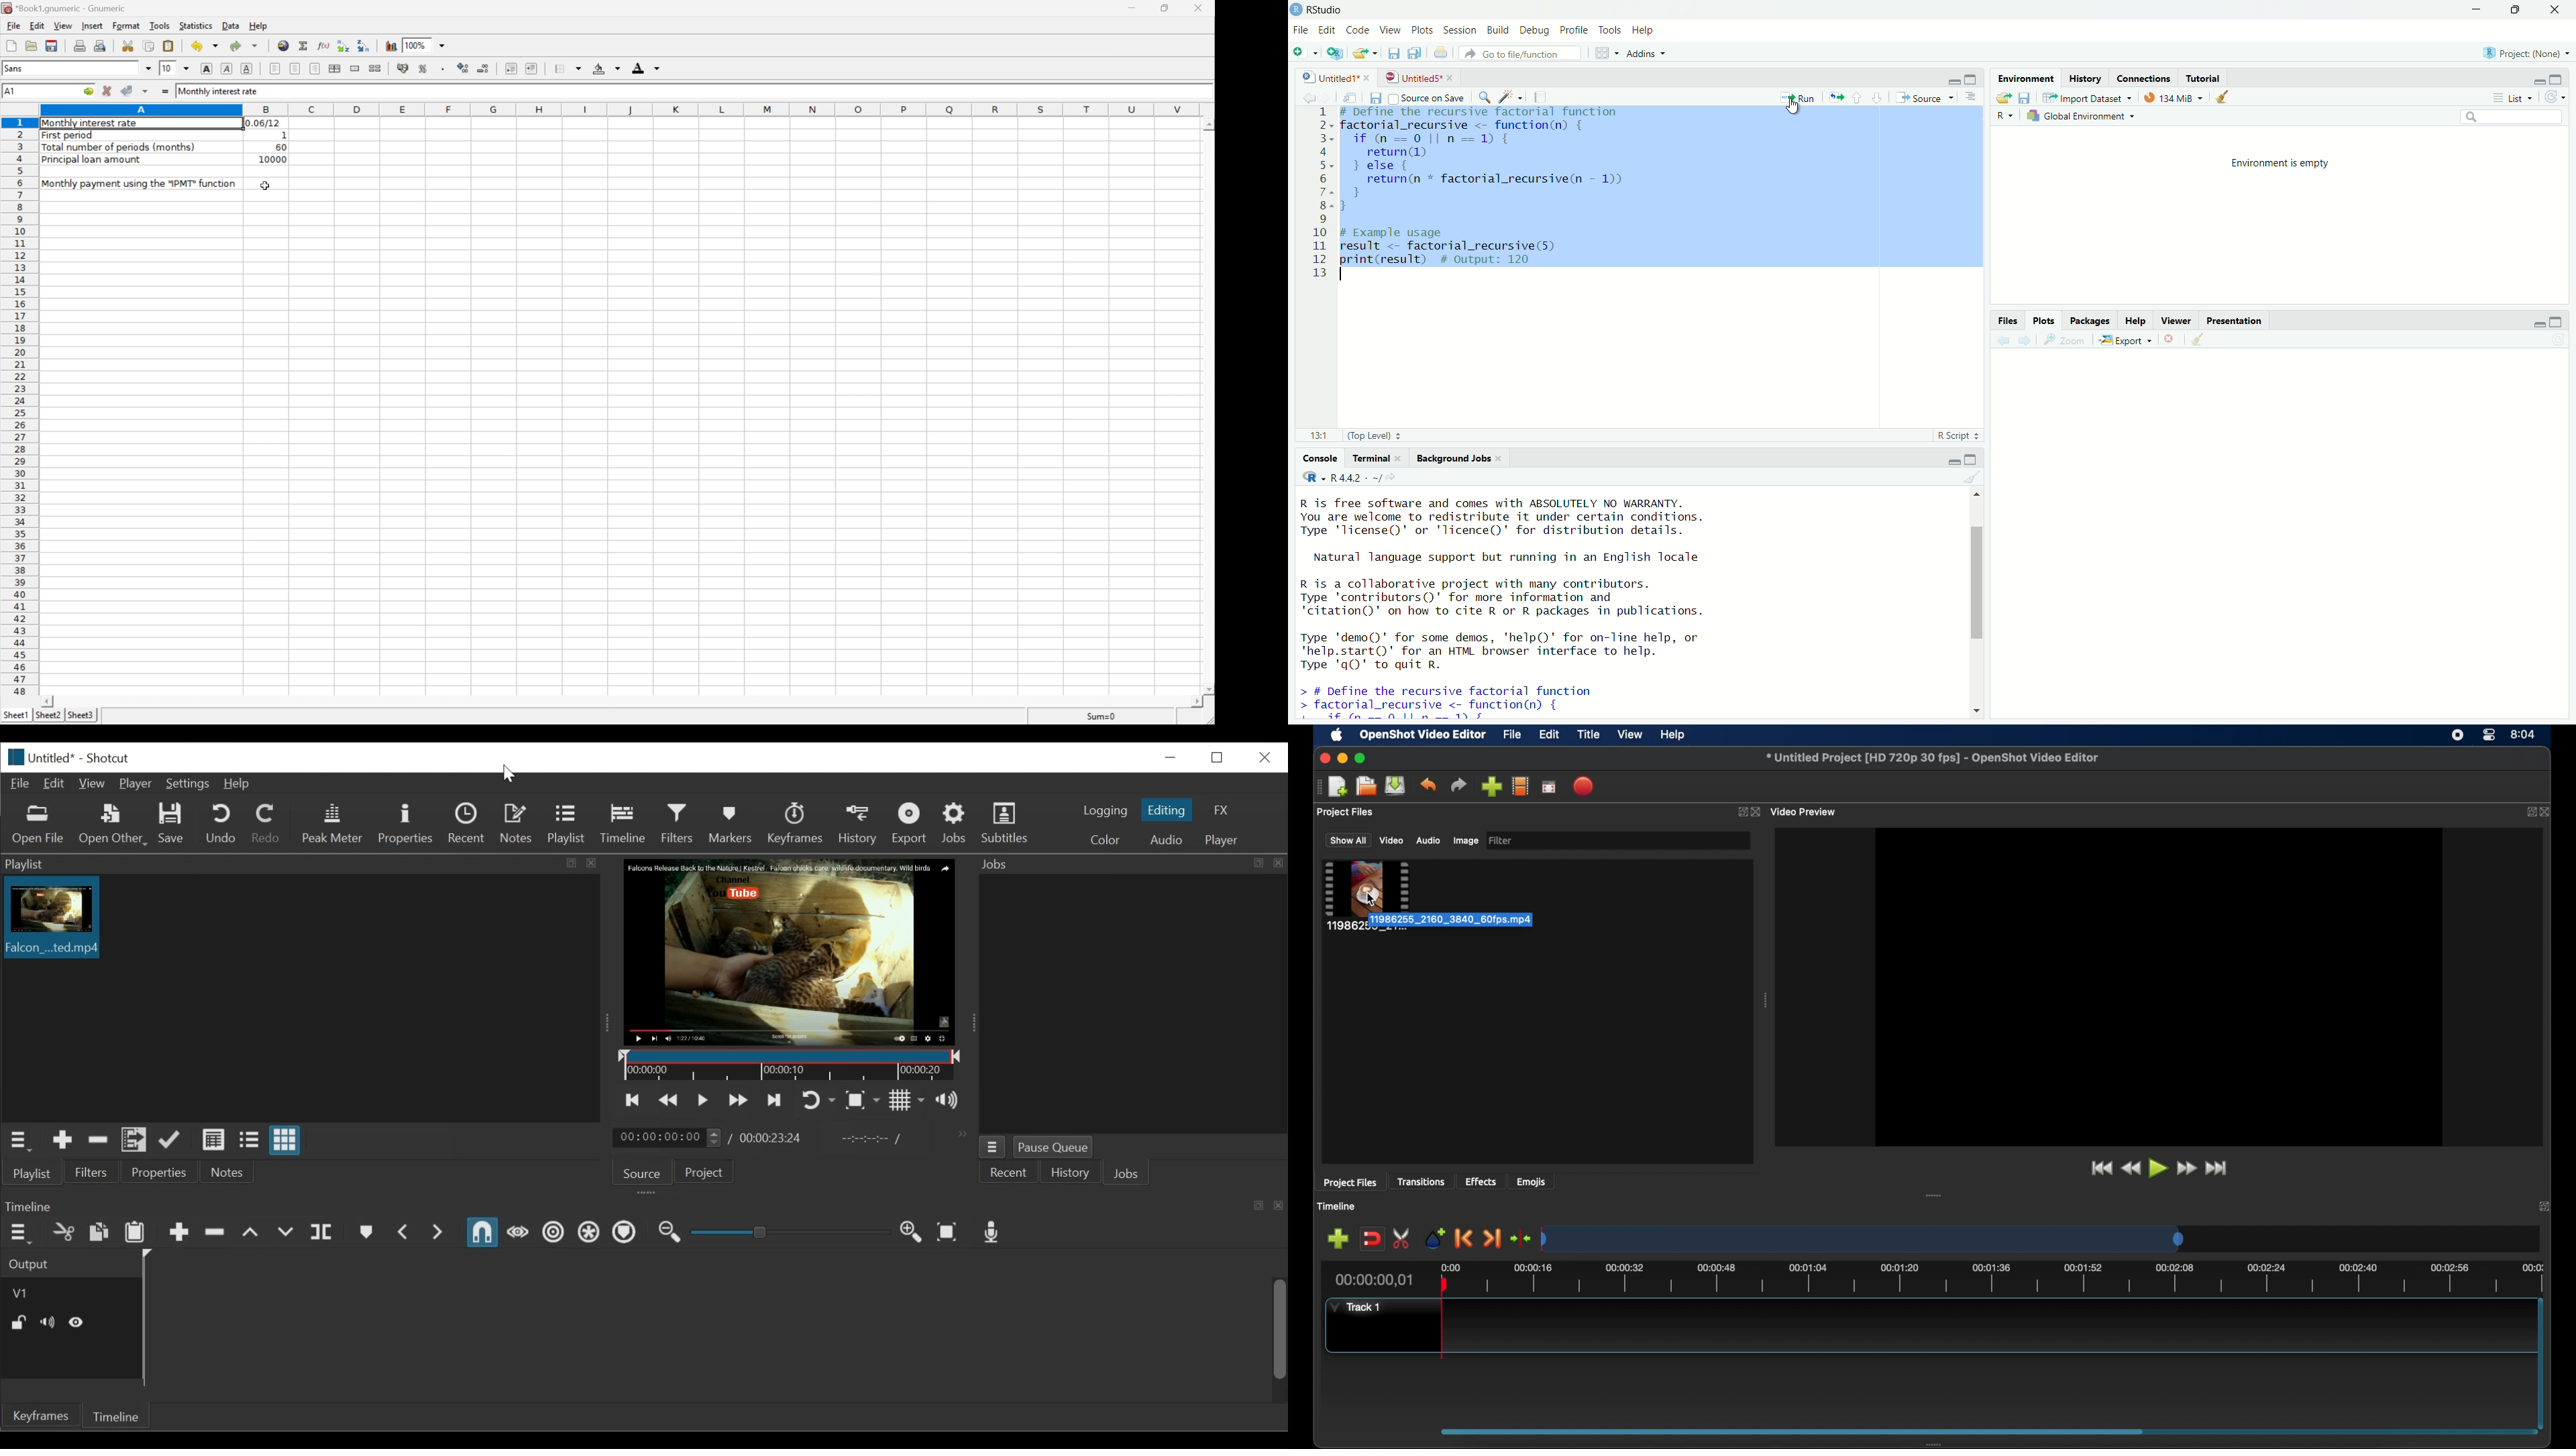 Image resolution: width=2576 pixels, height=1456 pixels. Describe the element at coordinates (1321, 460) in the screenshot. I see `Console` at that location.